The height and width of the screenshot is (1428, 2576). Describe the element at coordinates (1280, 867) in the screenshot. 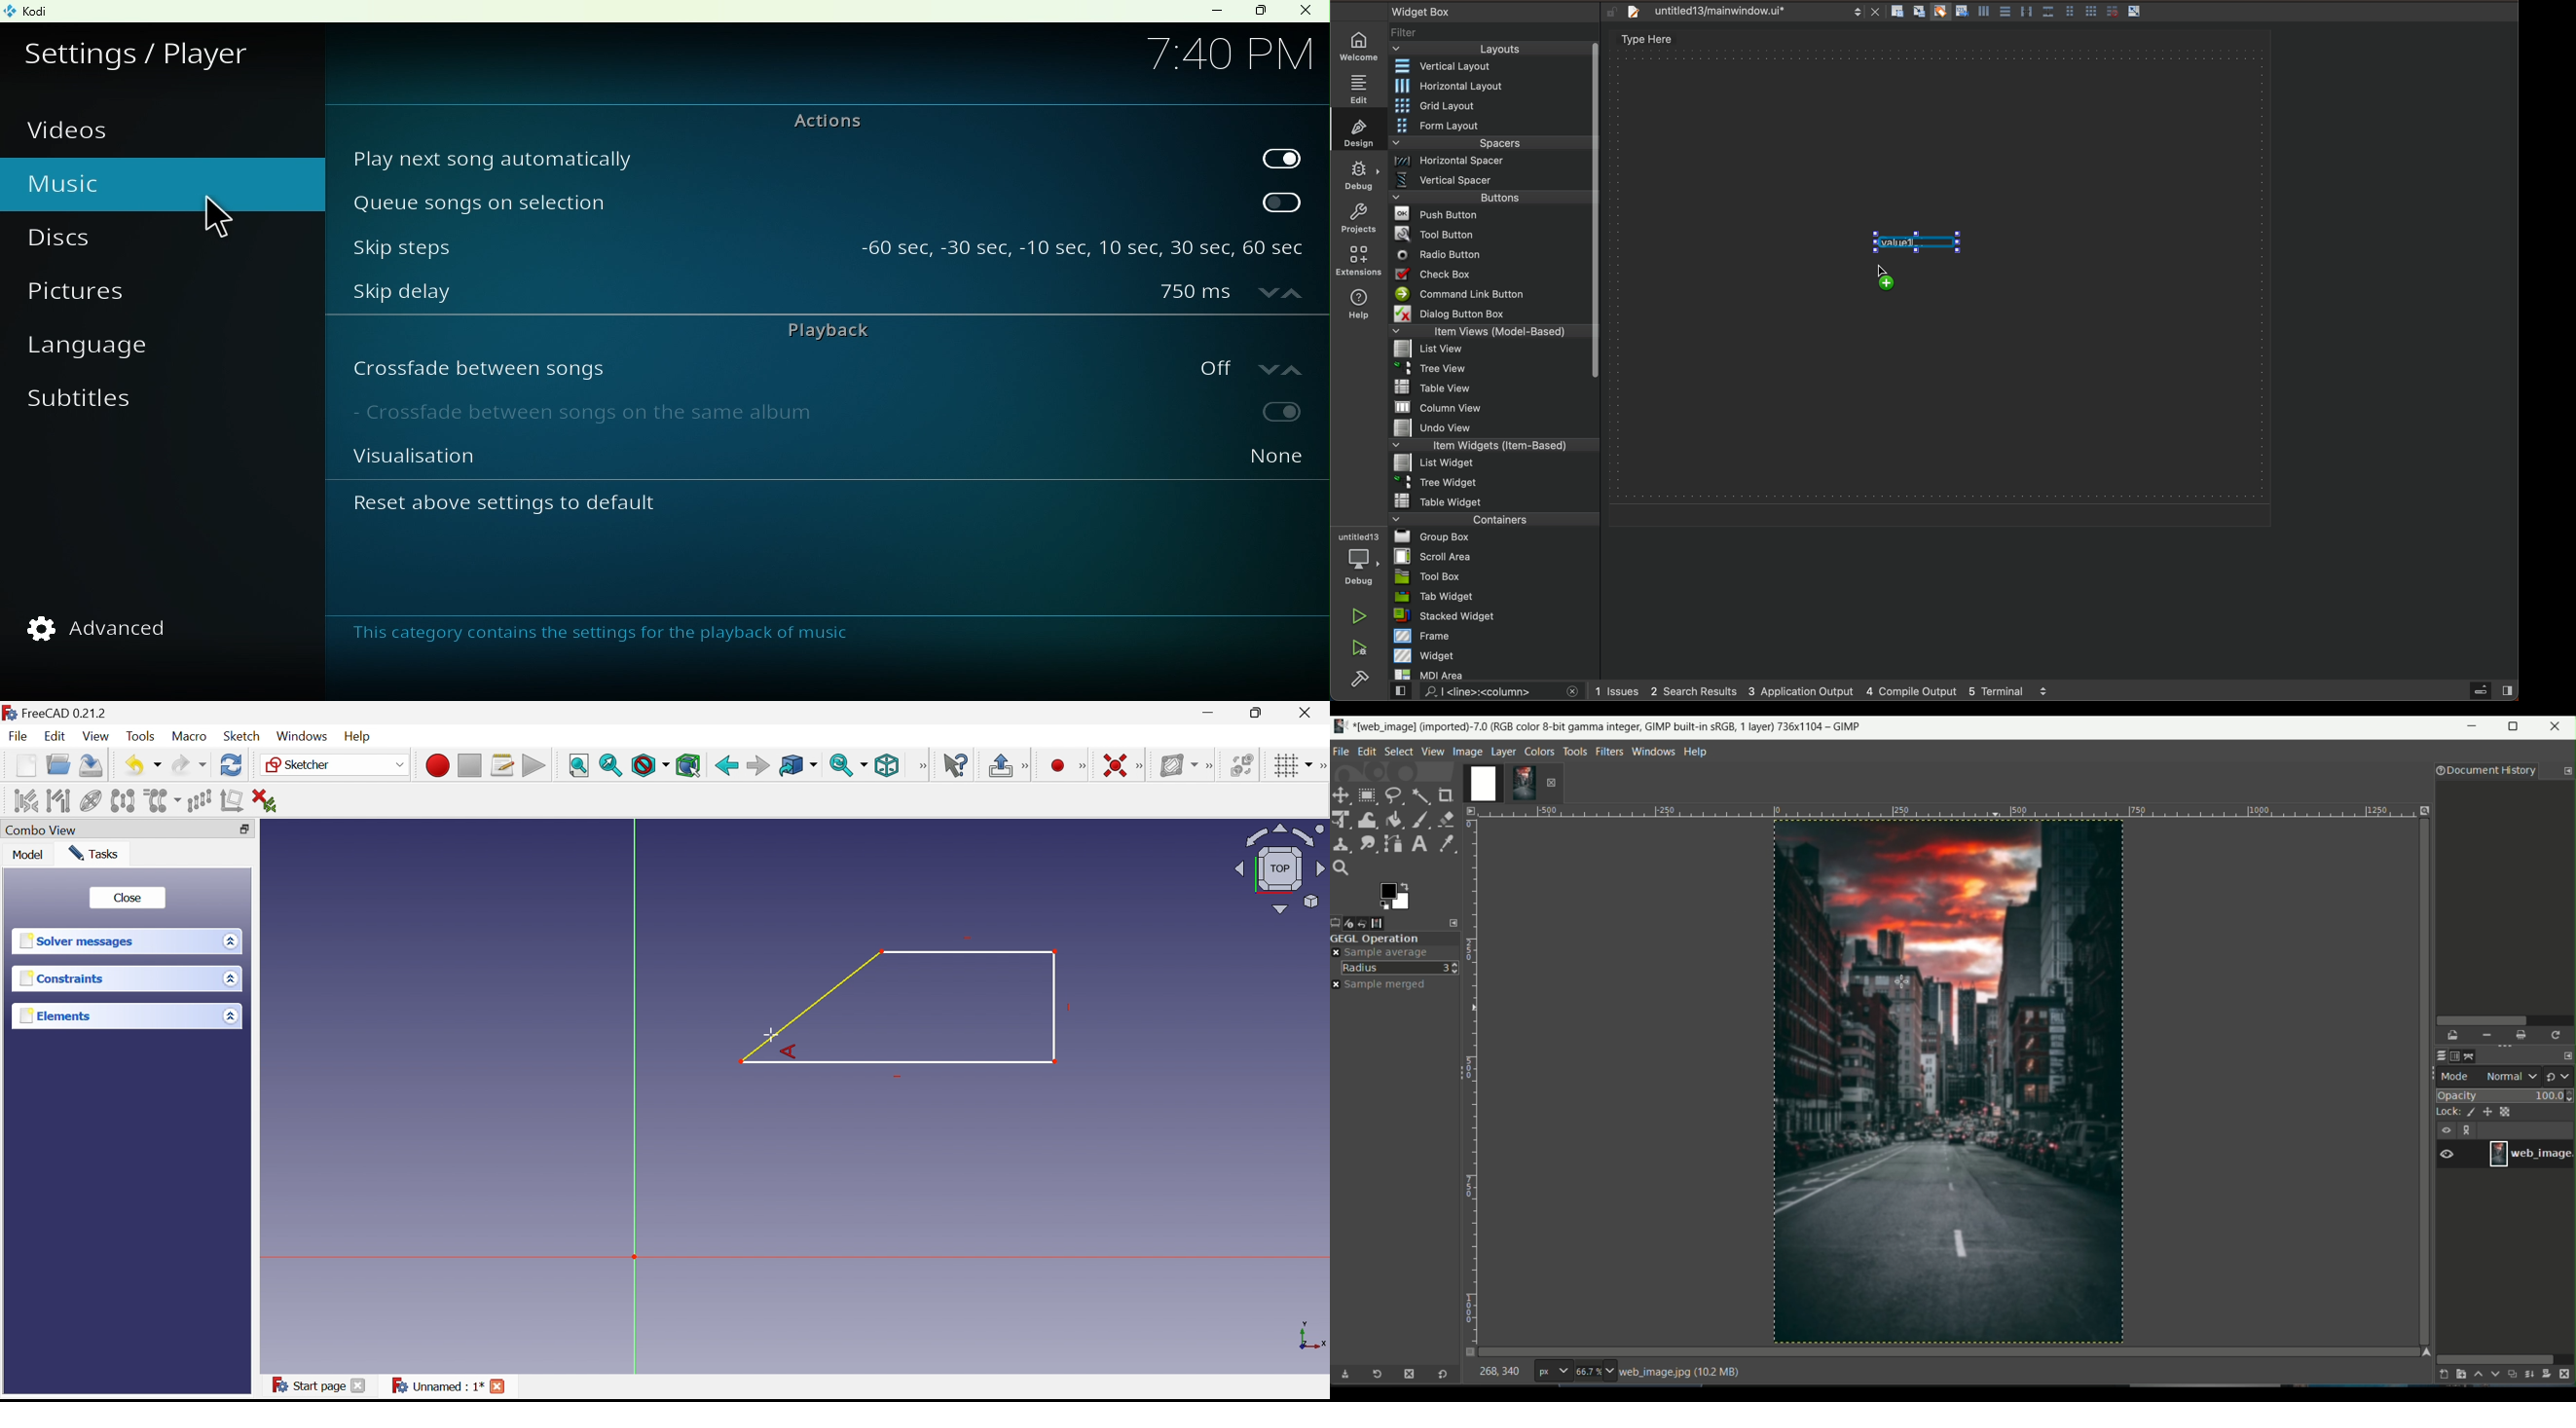

I see `Viewing angle` at that location.